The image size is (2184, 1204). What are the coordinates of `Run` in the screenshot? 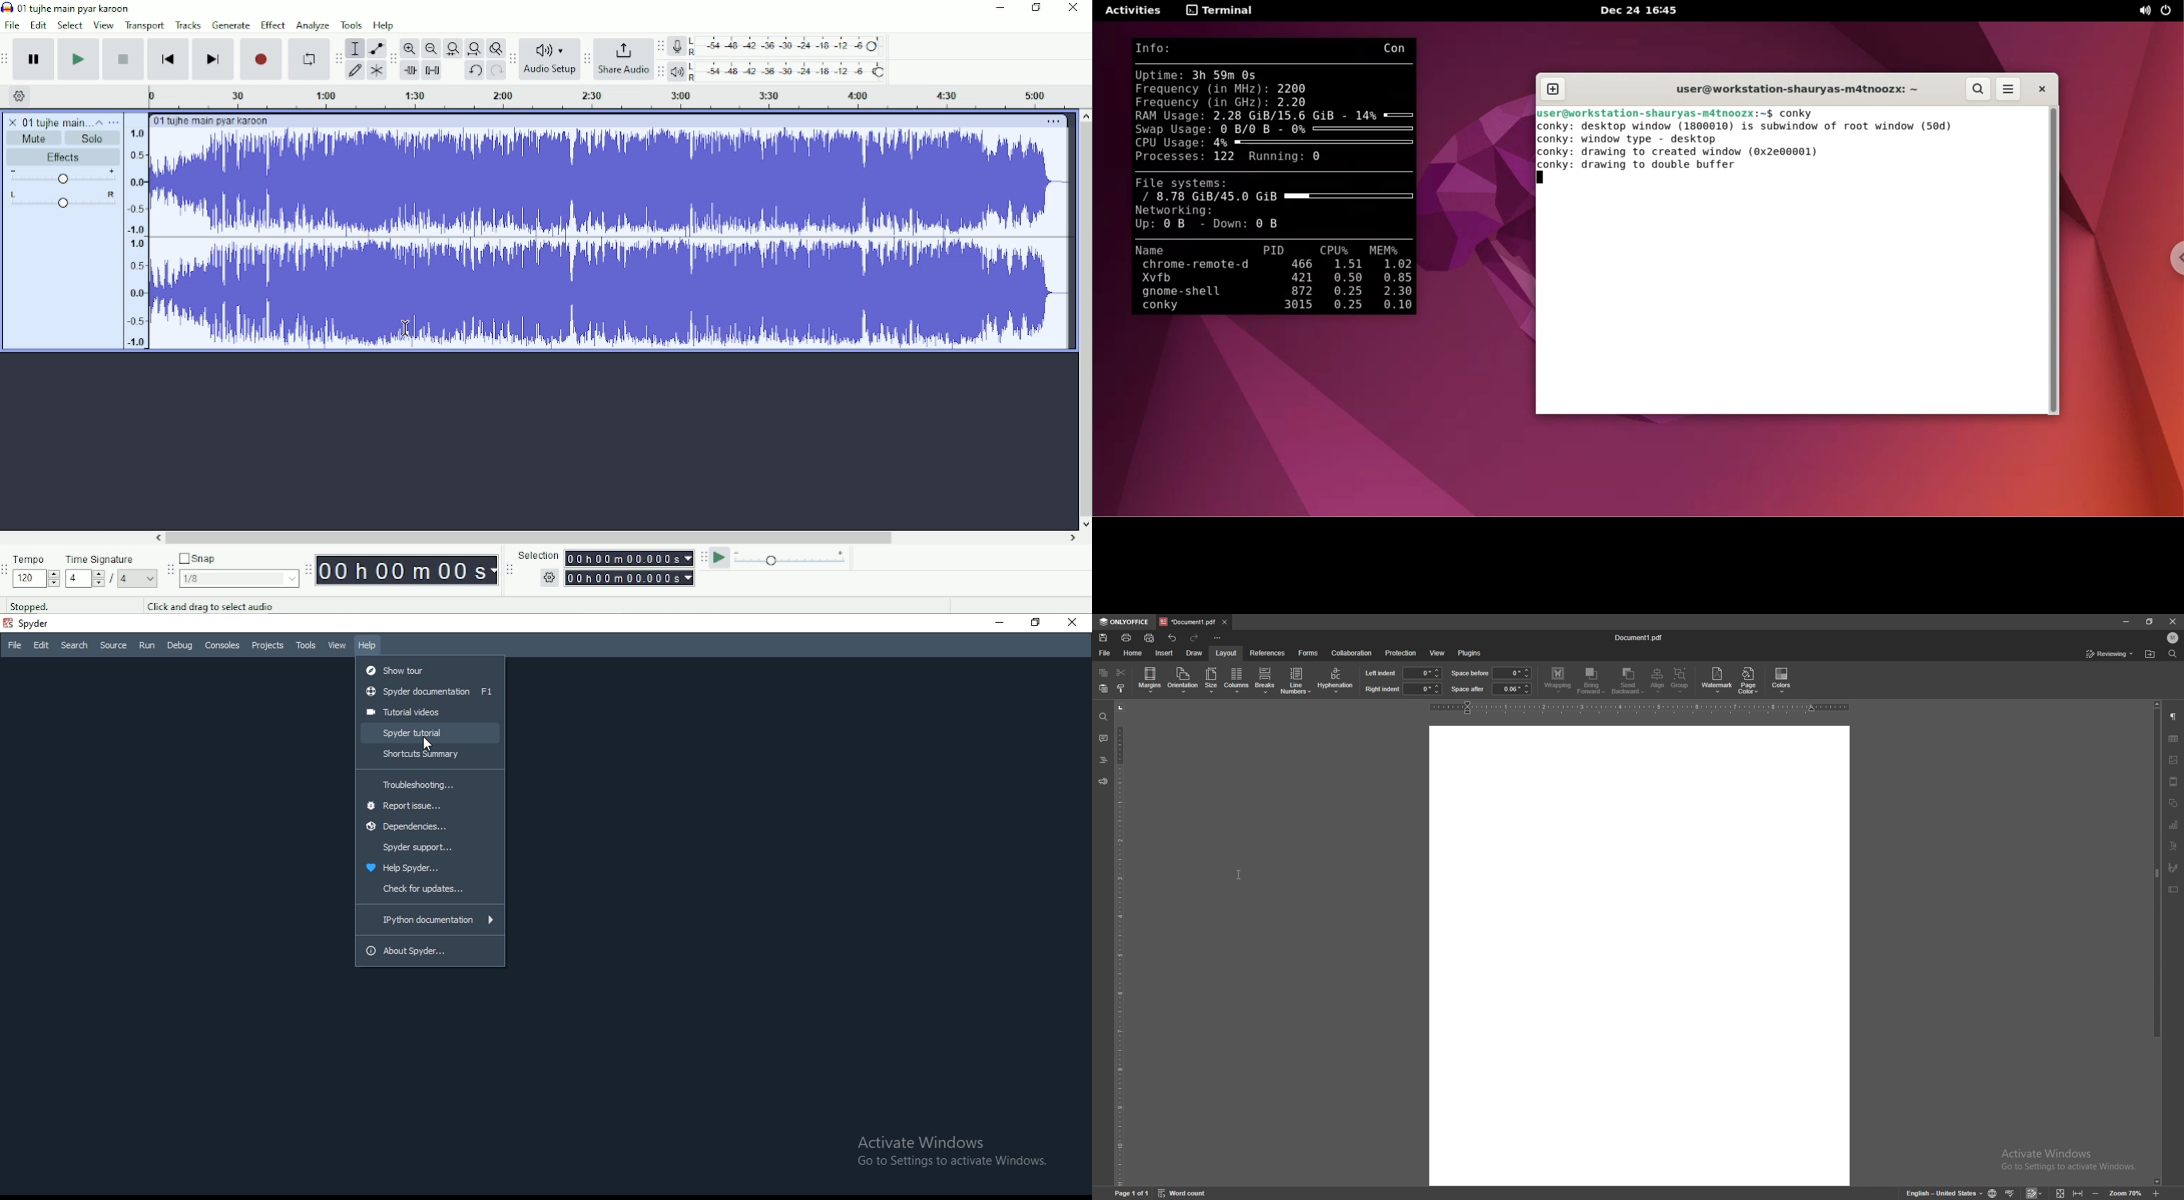 It's located at (145, 645).